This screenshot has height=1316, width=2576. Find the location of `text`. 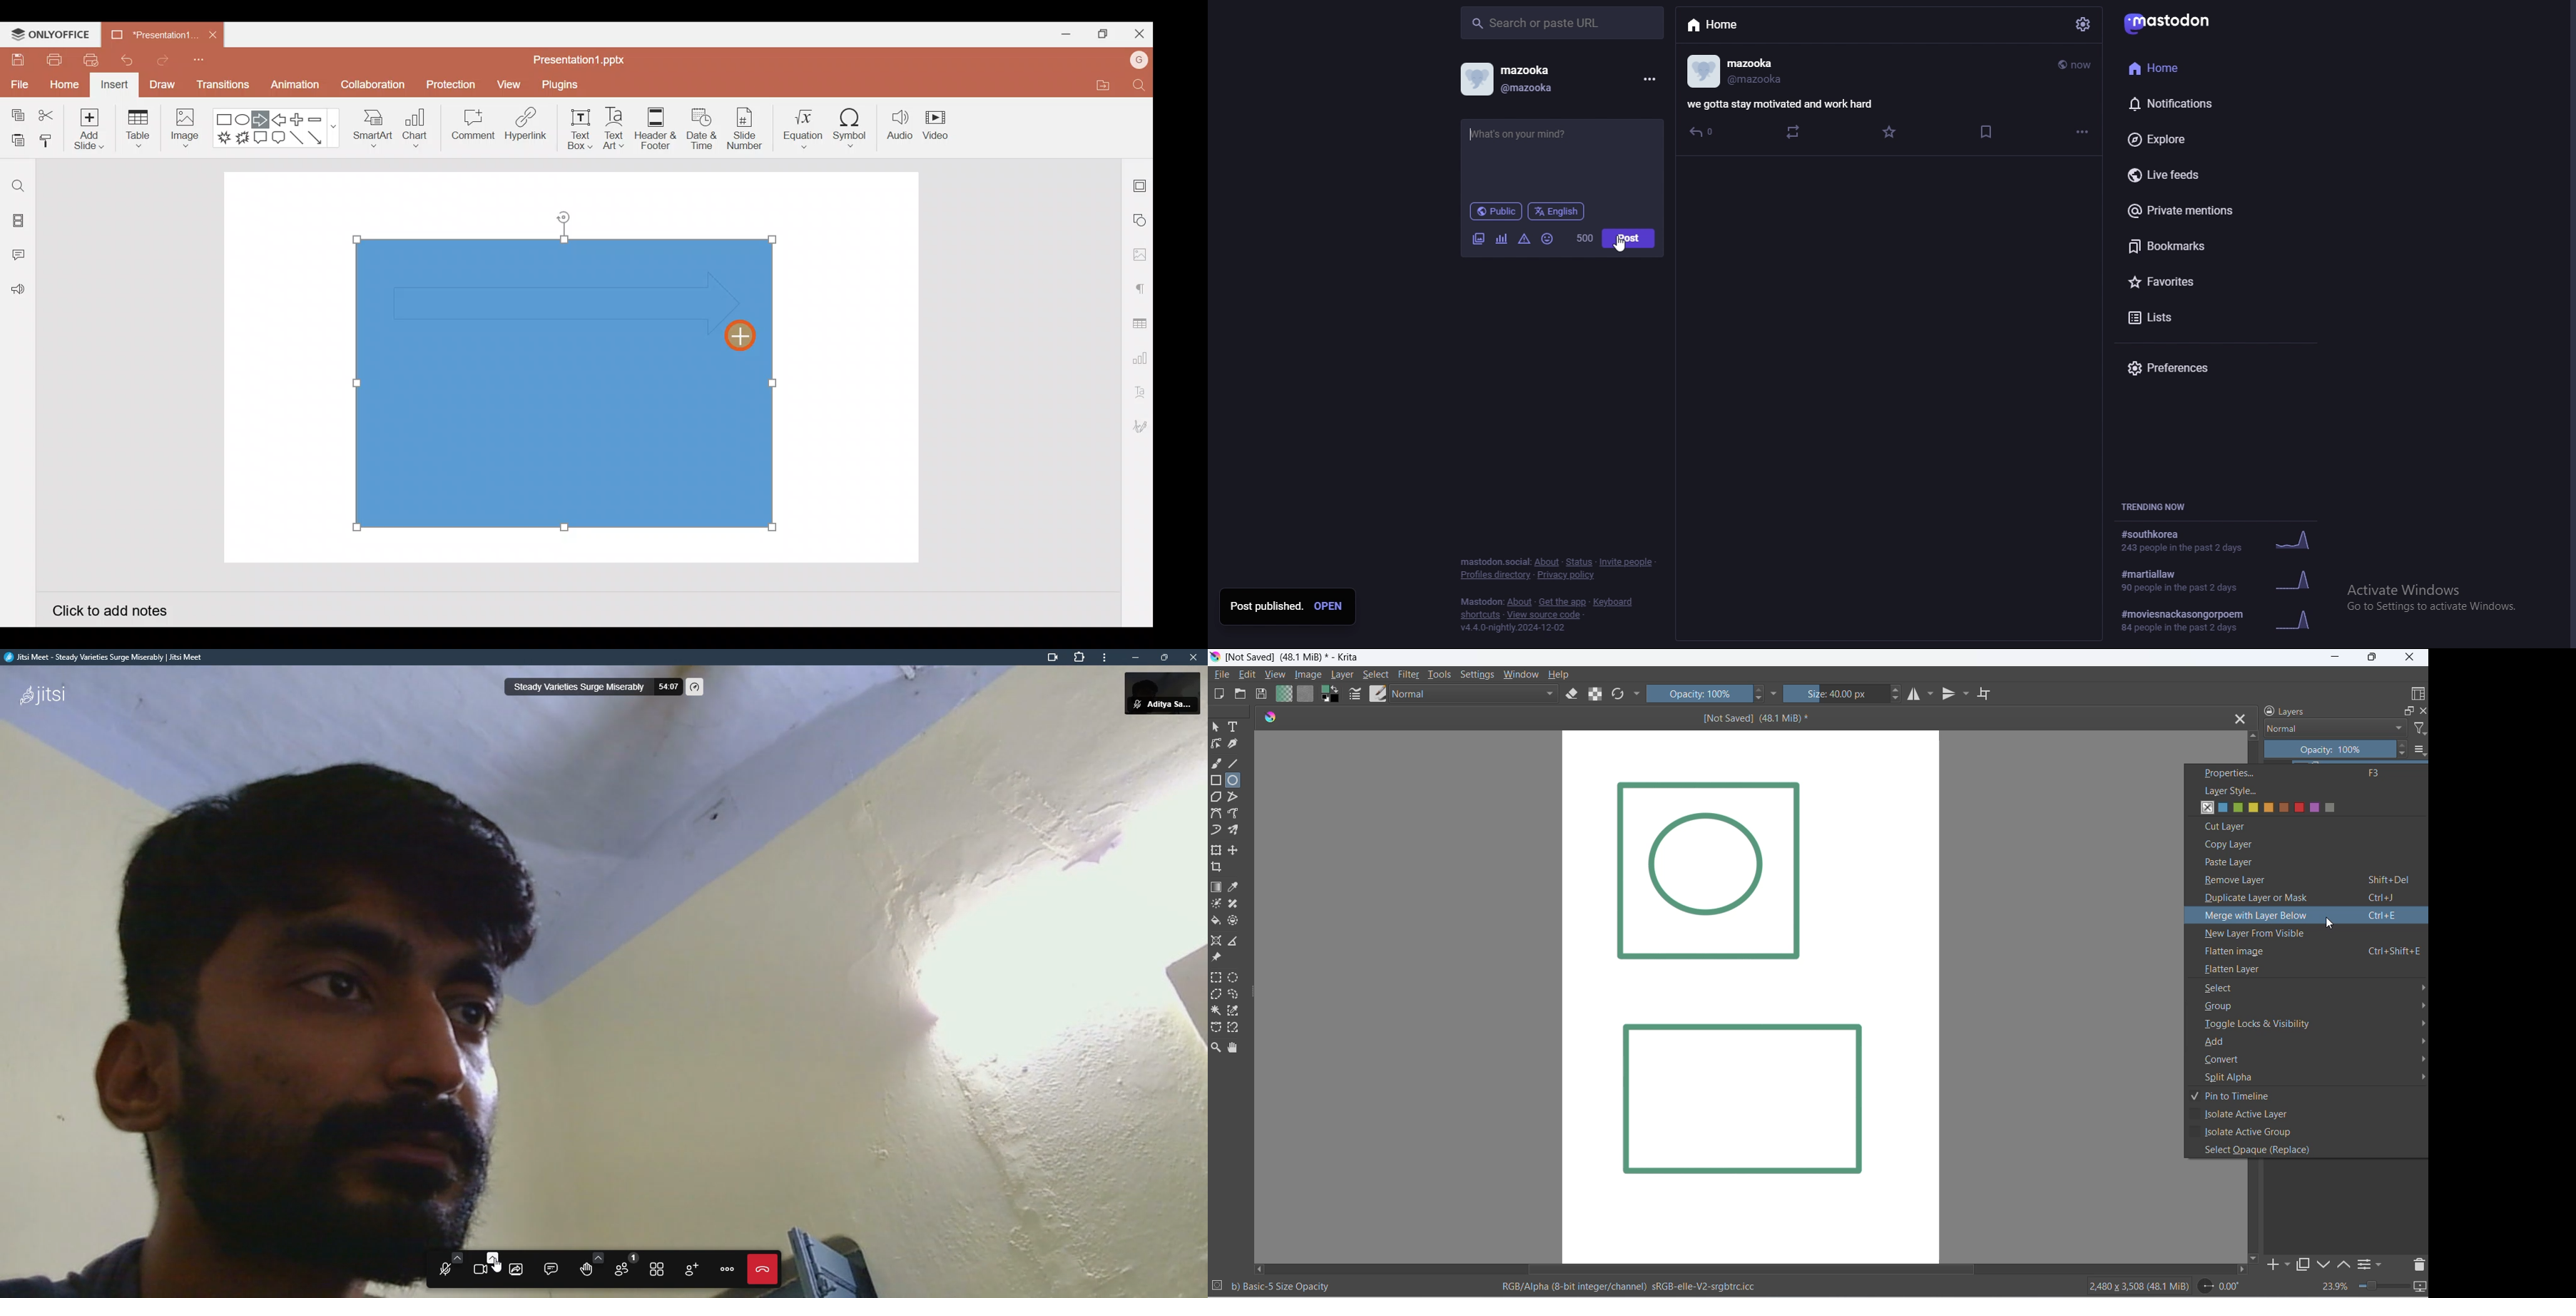

text is located at coordinates (1238, 728).